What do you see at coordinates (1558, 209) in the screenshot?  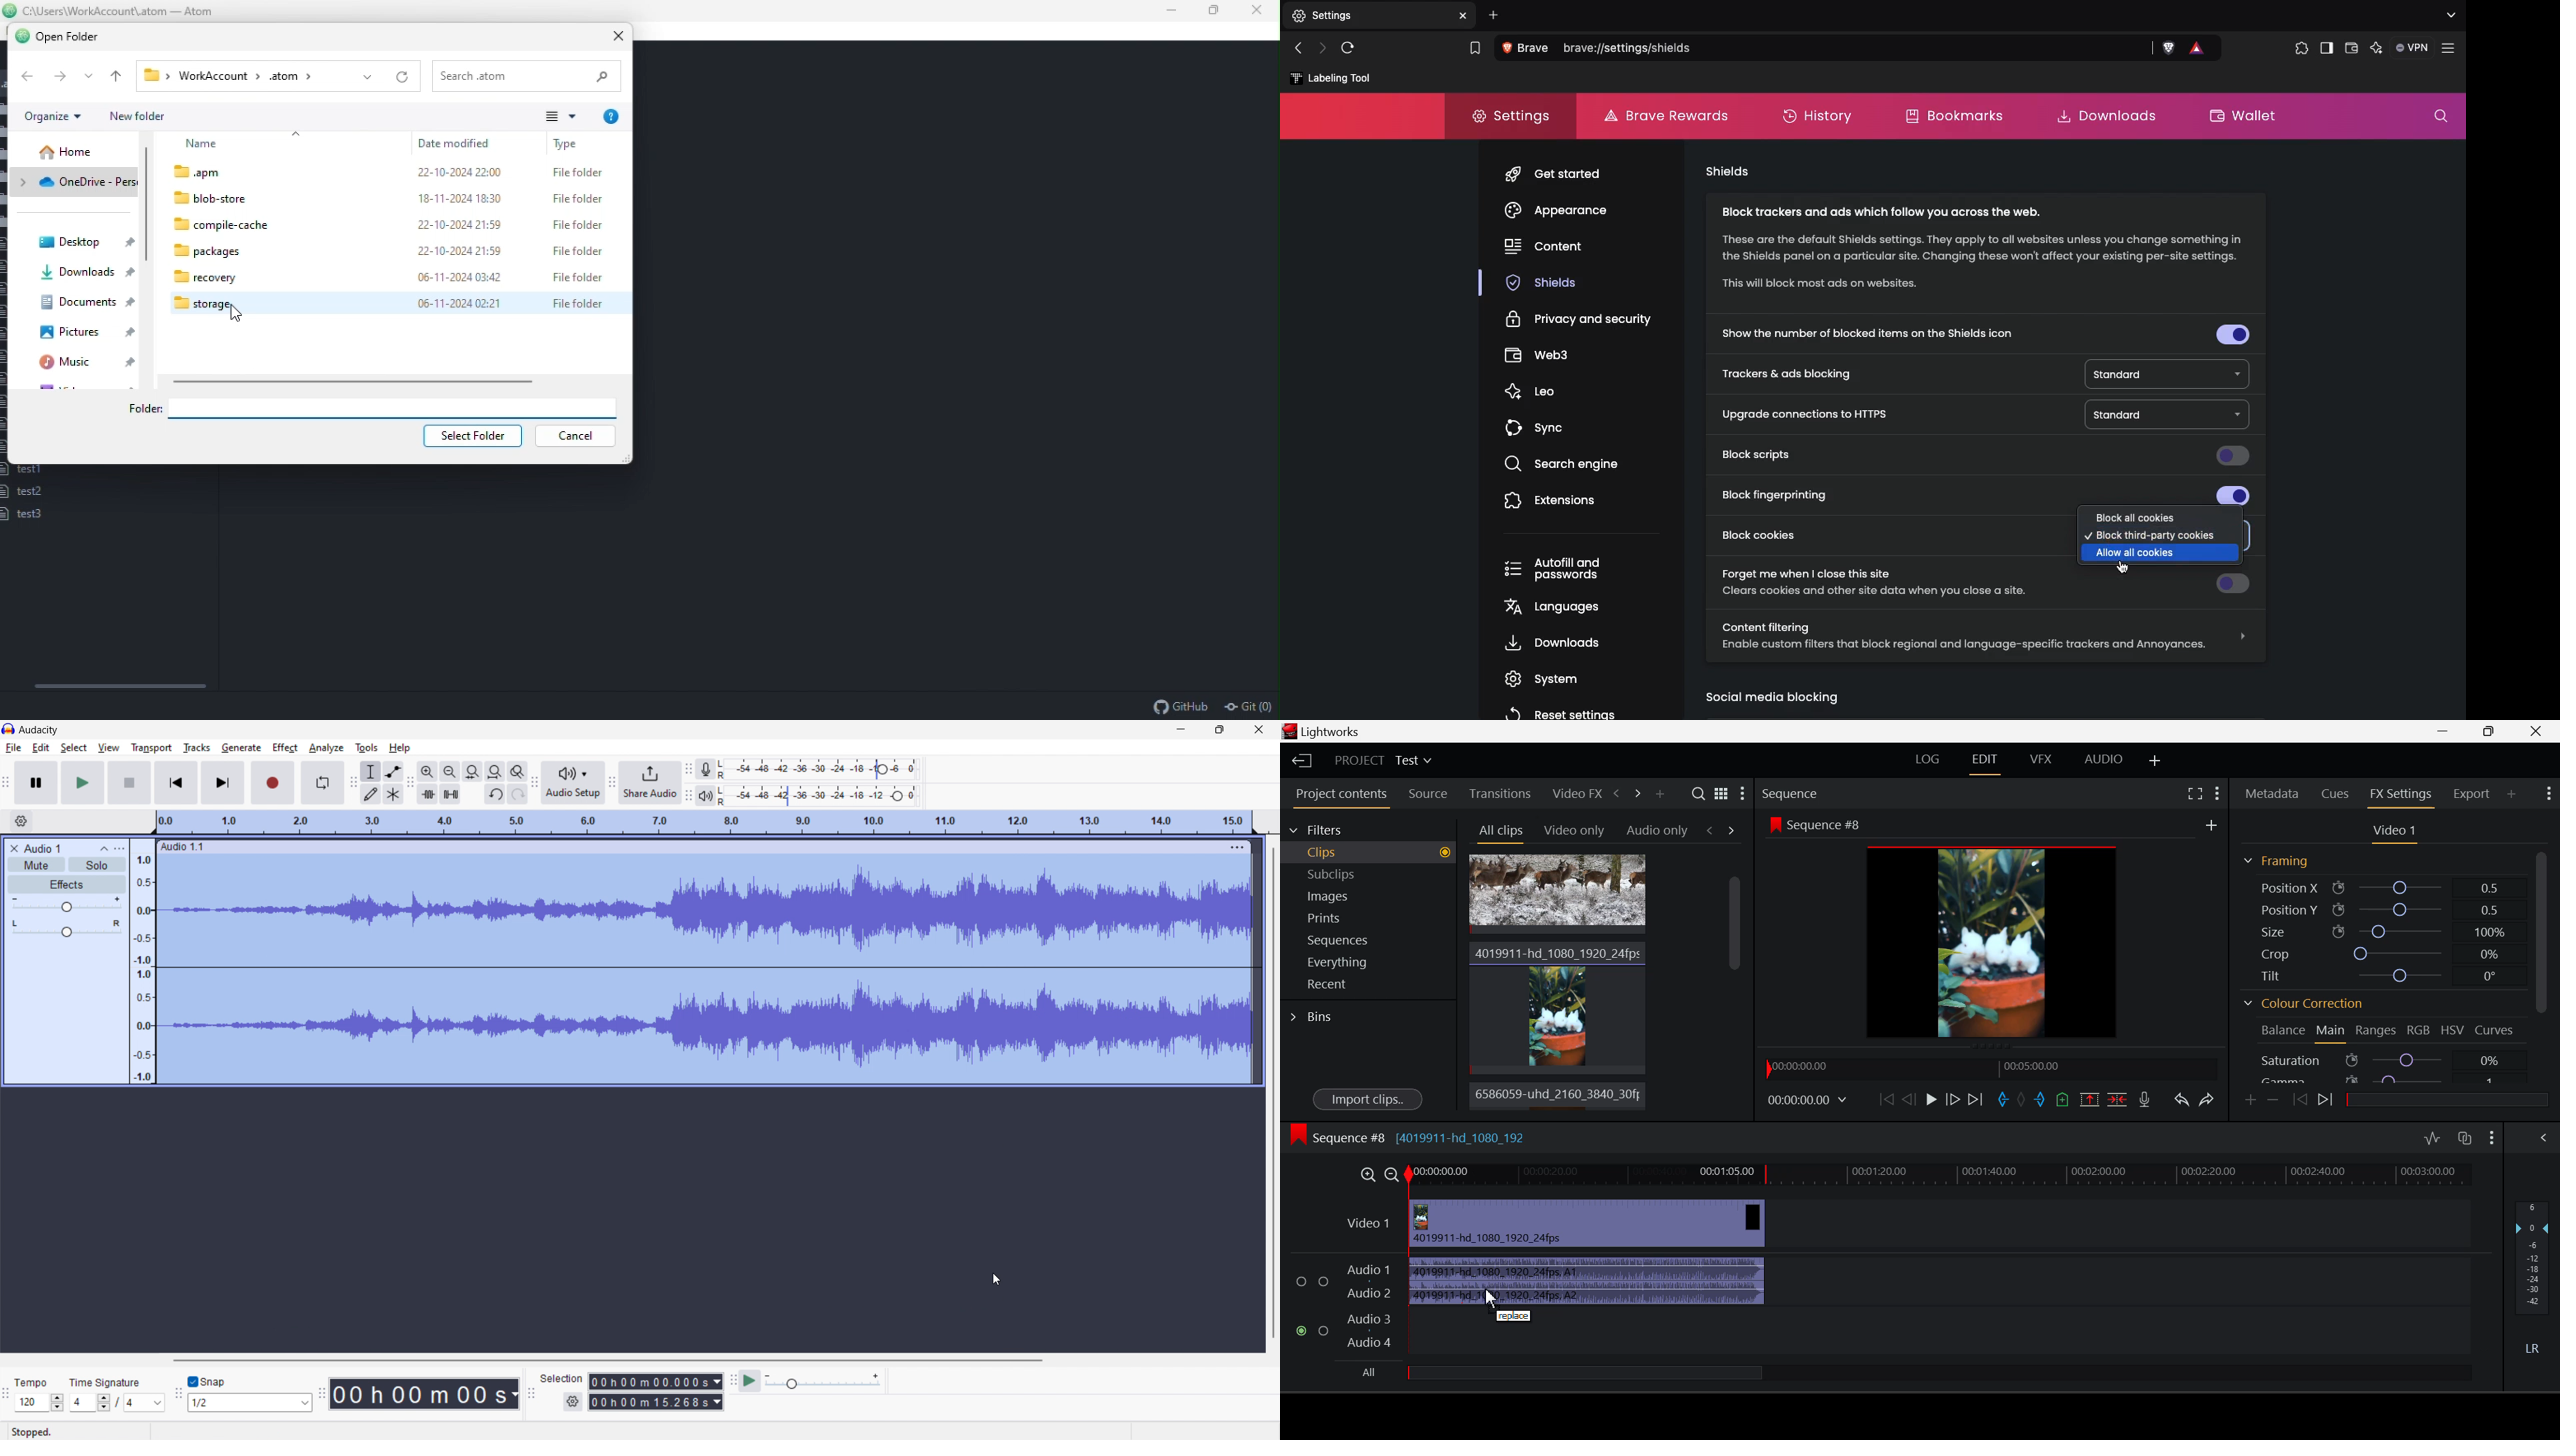 I see `Appearance` at bounding box center [1558, 209].